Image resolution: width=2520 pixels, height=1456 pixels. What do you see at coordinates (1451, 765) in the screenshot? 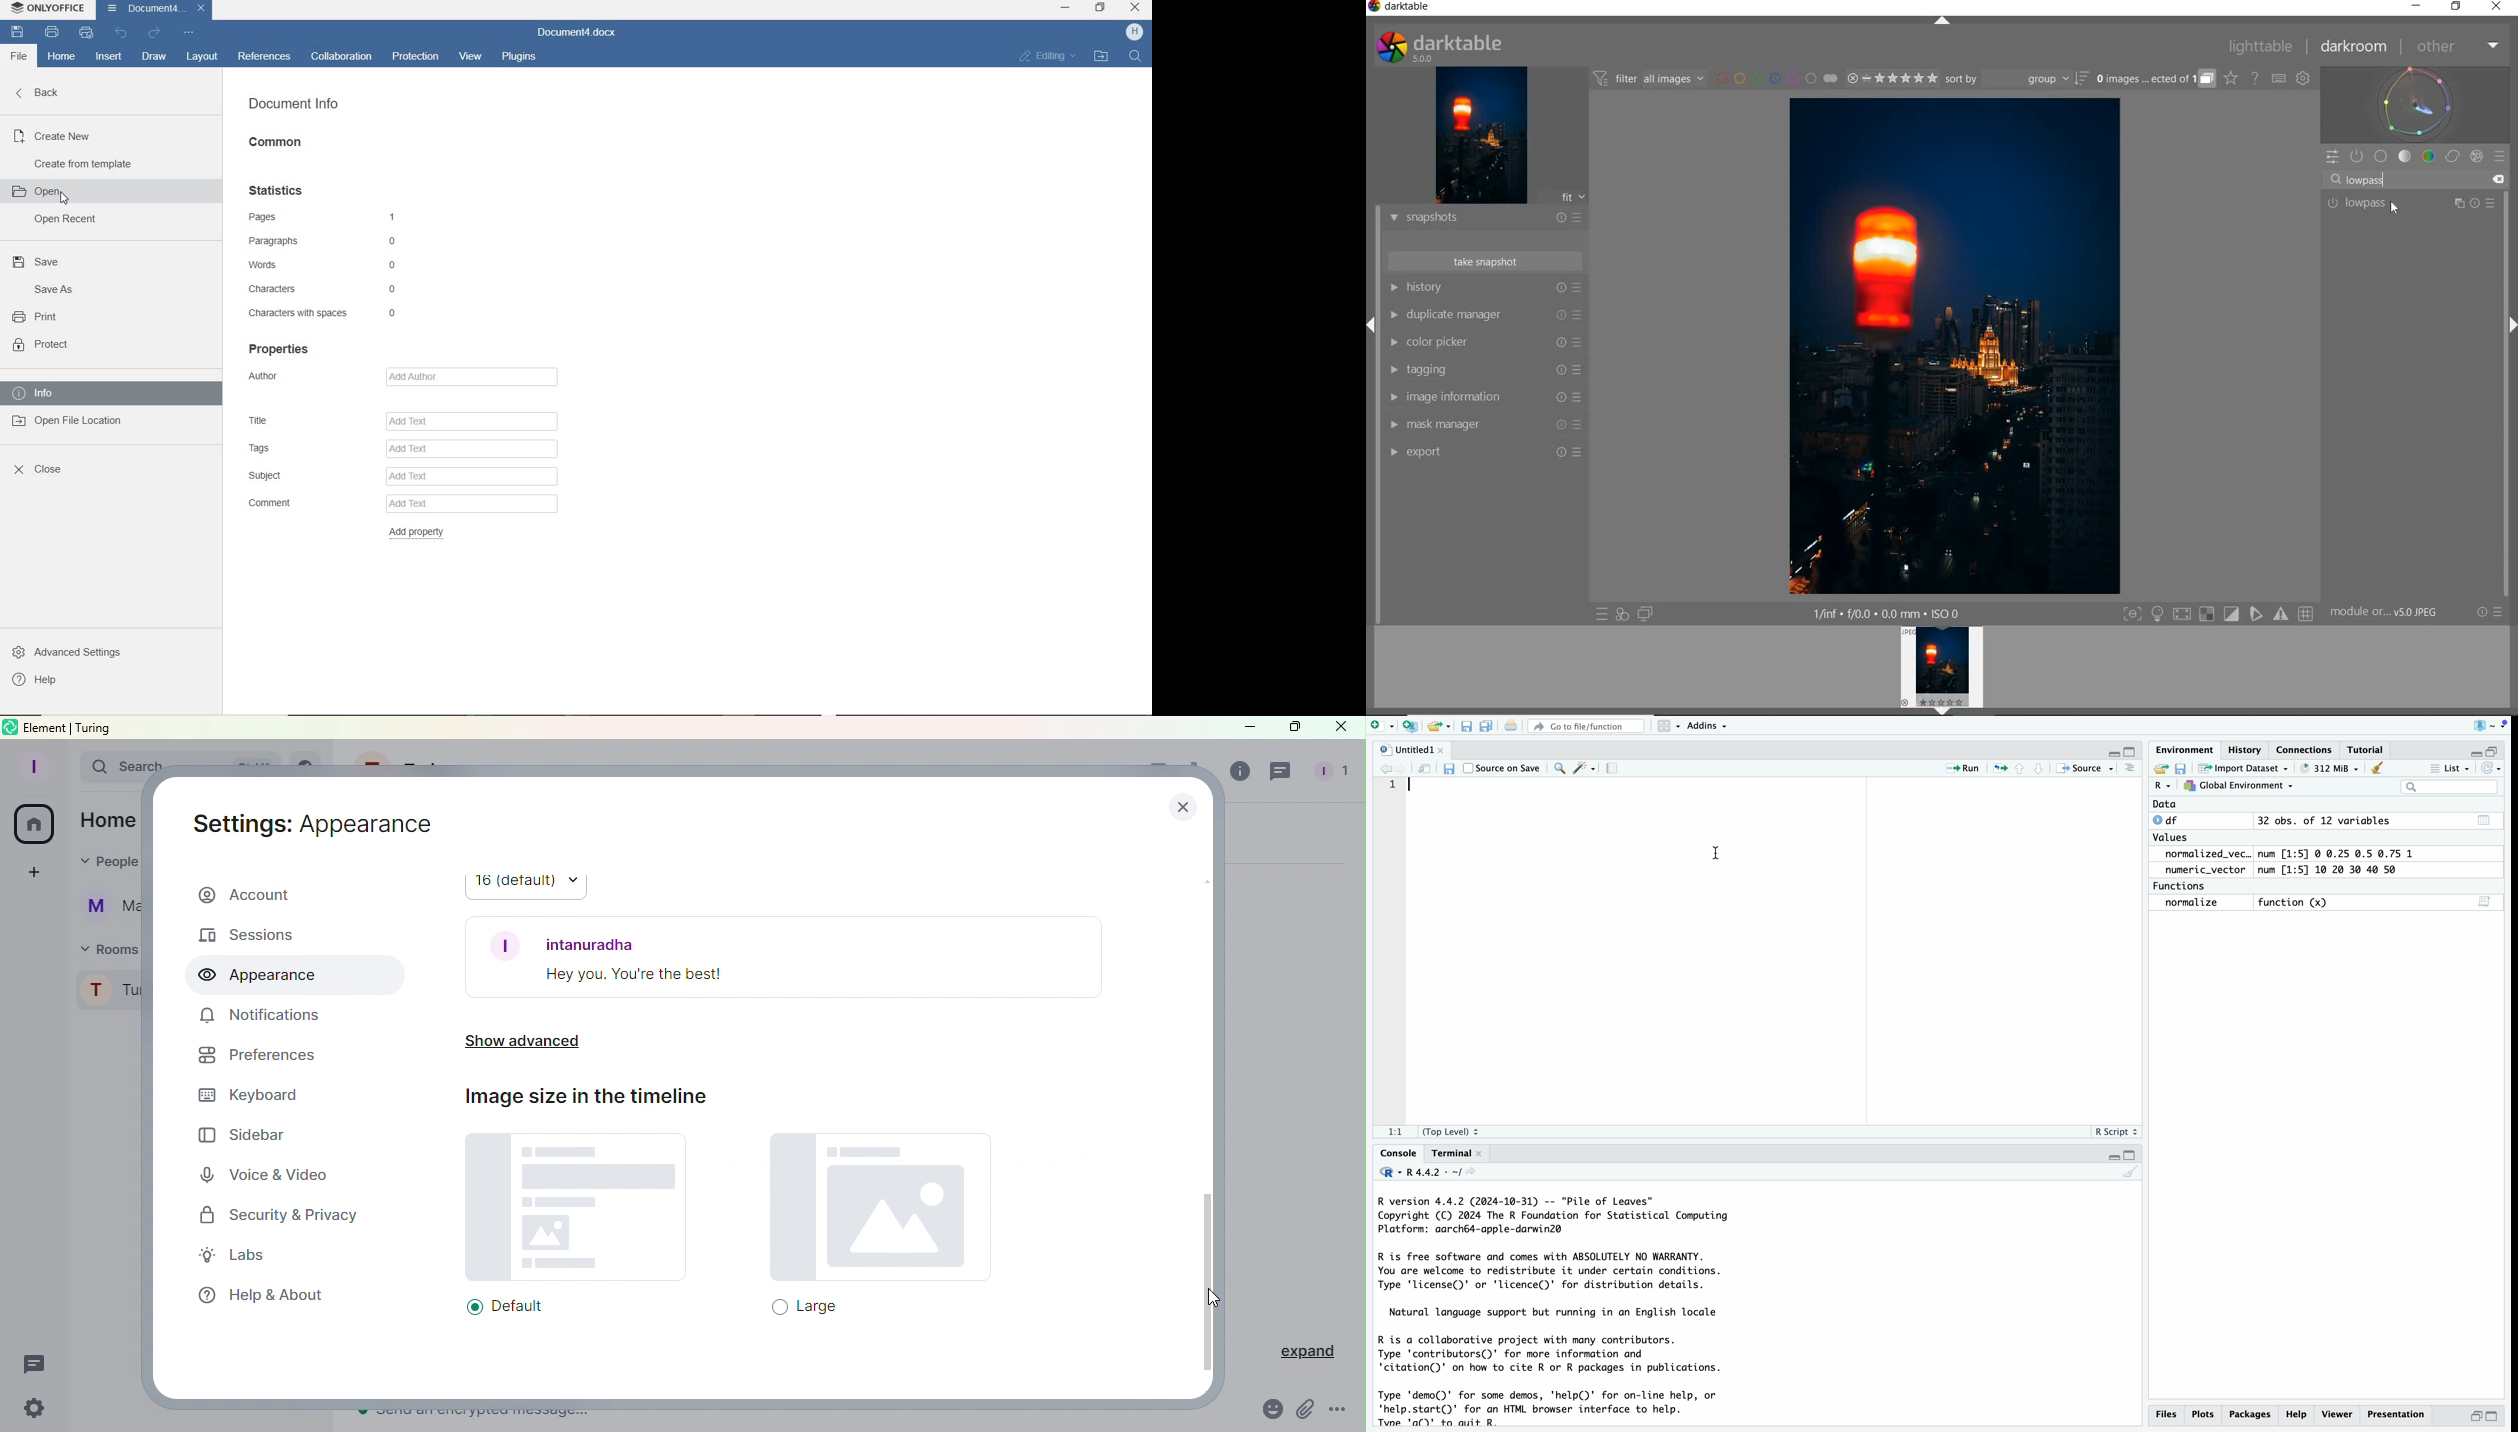
I see `save` at bounding box center [1451, 765].